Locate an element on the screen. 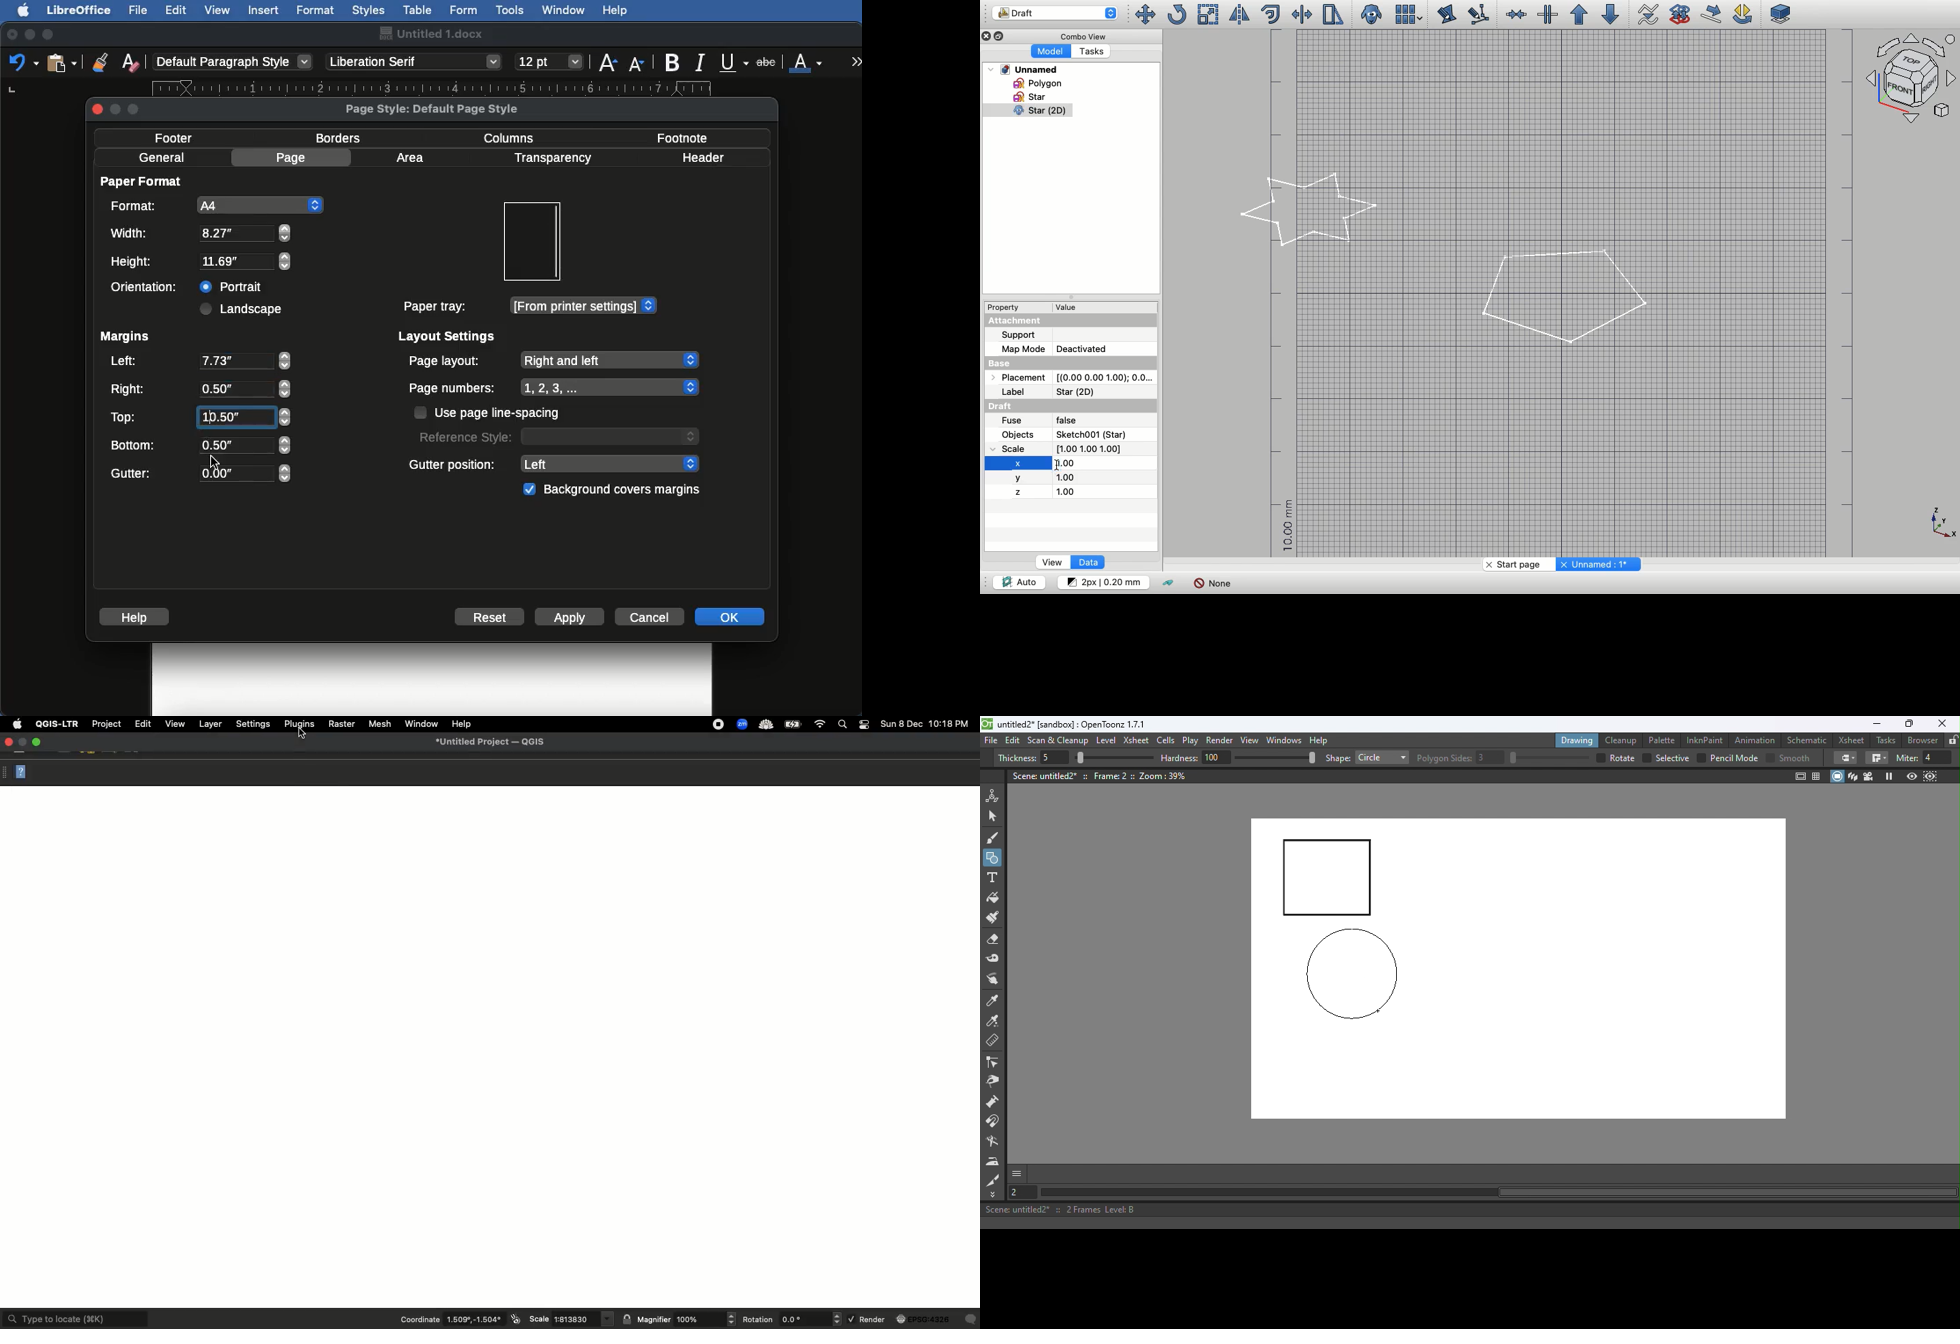 This screenshot has width=1960, height=1344. Rotate is located at coordinates (1176, 14).